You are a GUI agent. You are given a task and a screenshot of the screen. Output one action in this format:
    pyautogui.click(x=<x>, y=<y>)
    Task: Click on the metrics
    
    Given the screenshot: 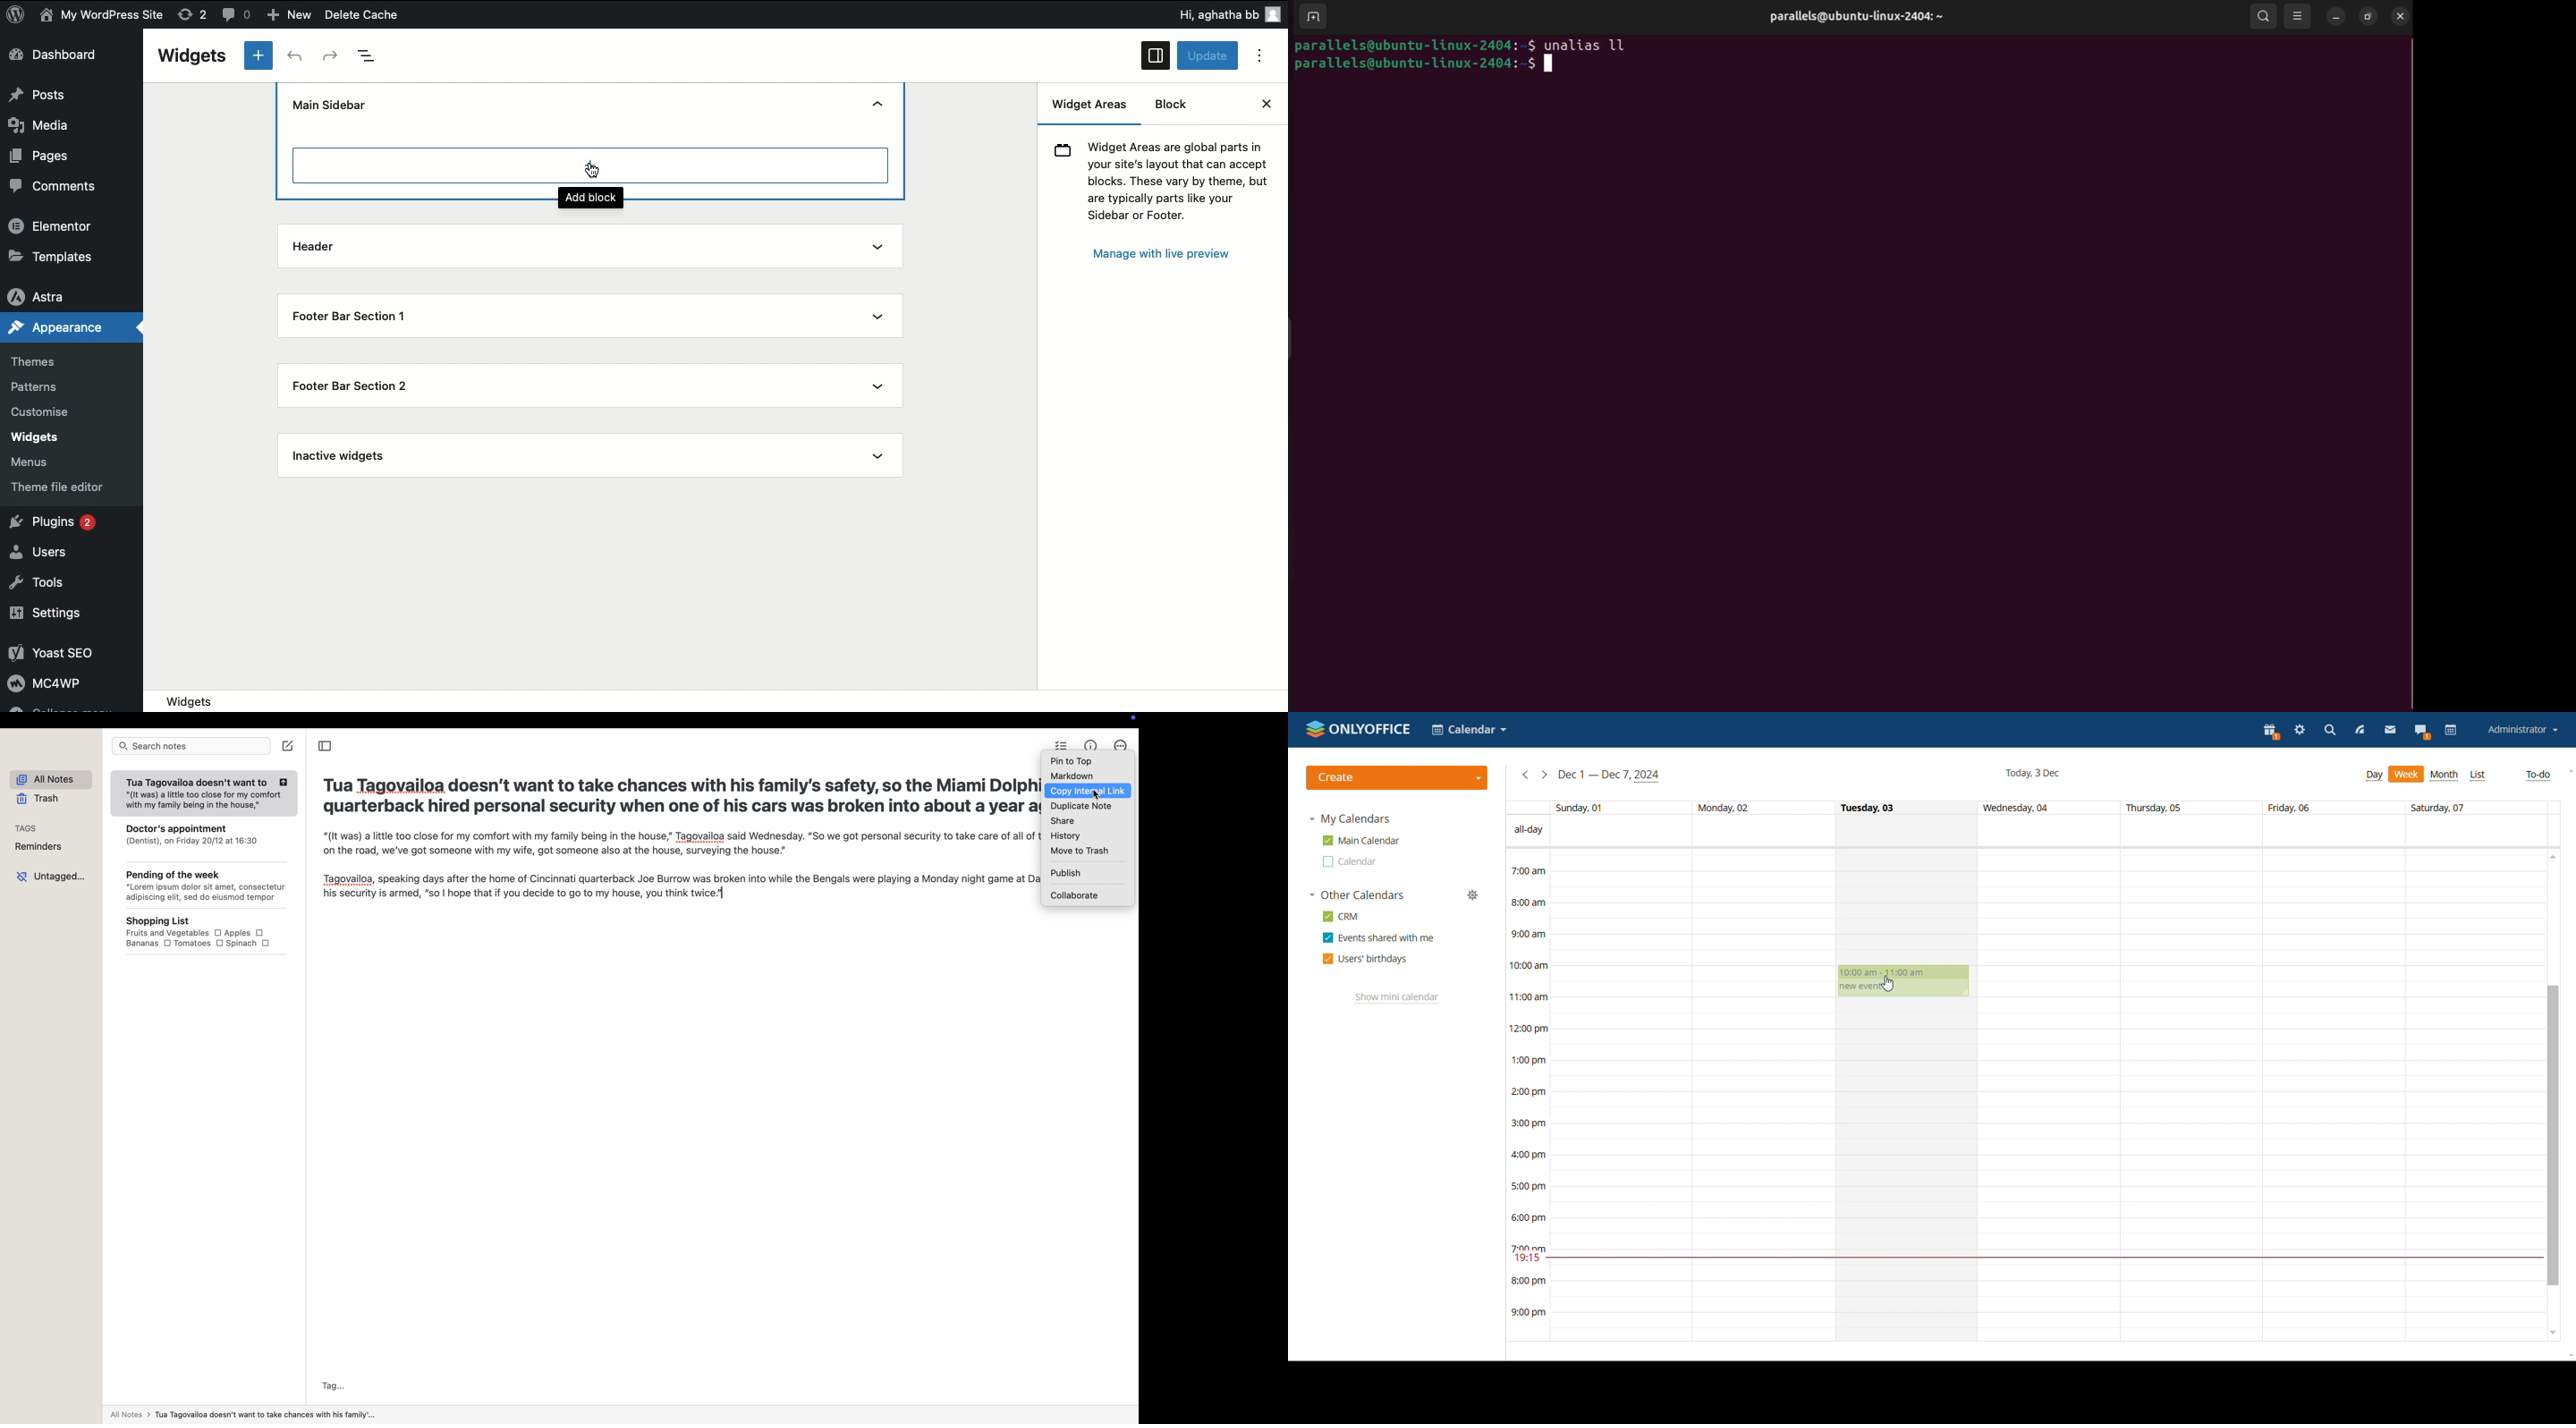 What is the action you would take?
    pyautogui.click(x=1091, y=744)
    